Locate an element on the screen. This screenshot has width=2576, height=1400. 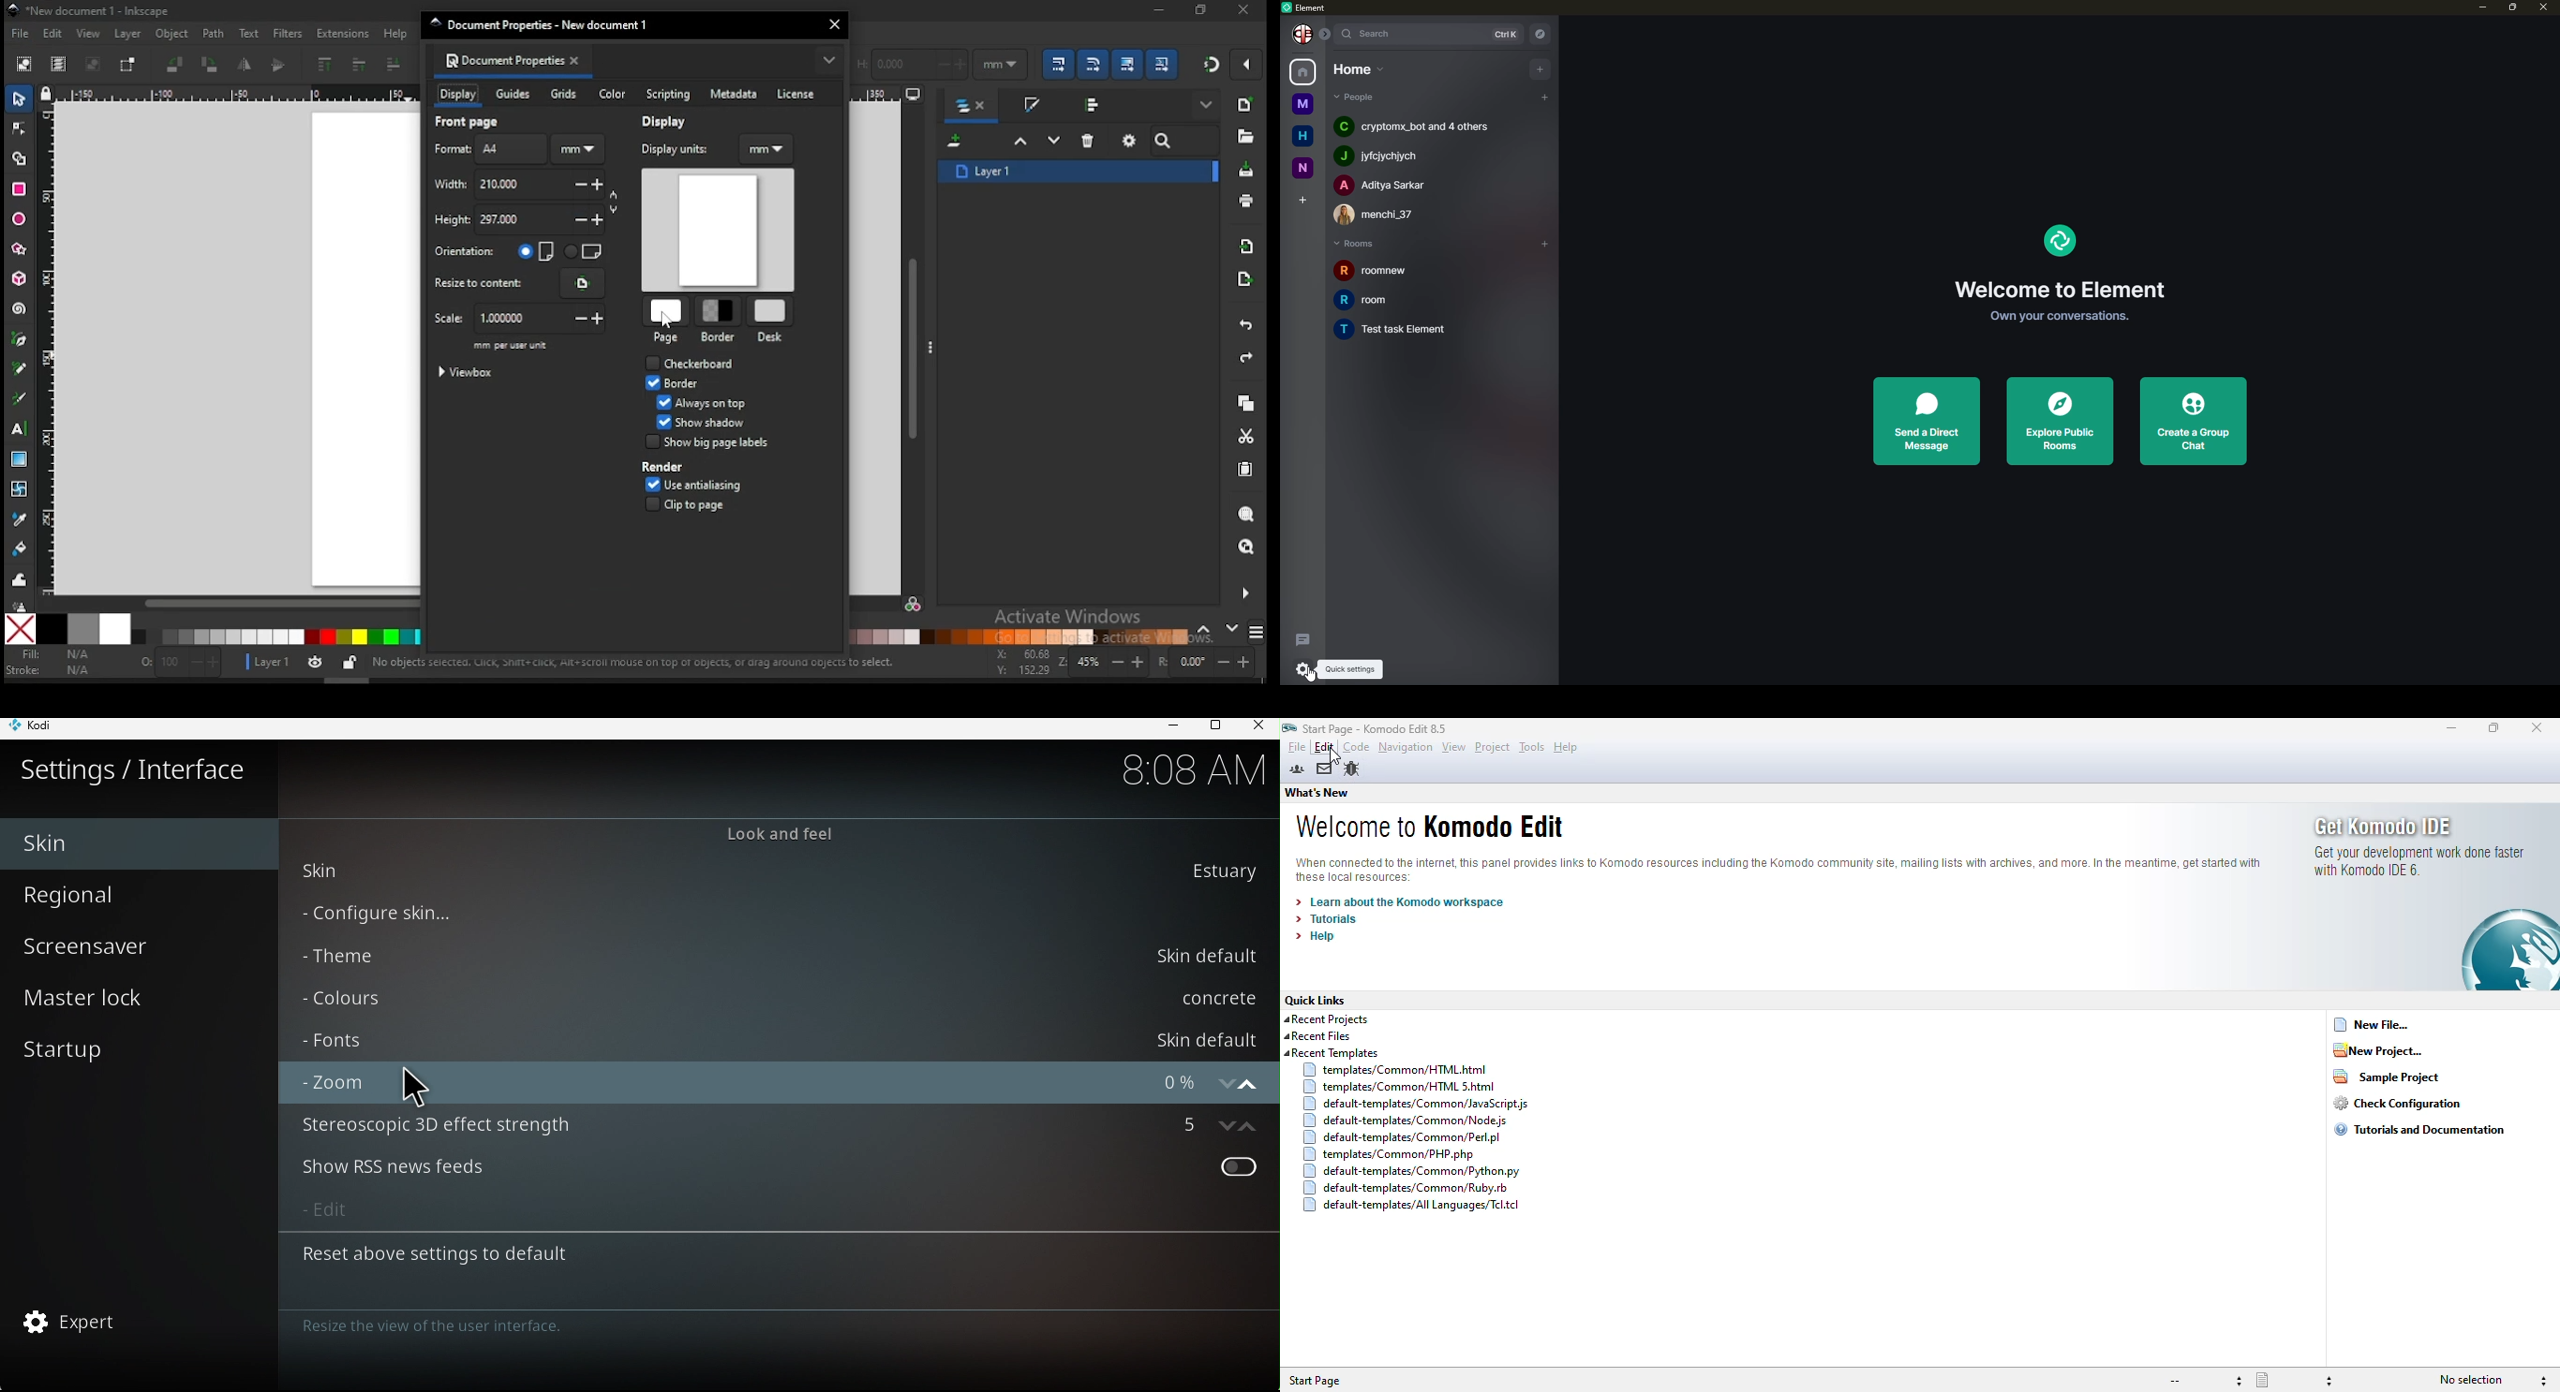
snap options is located at coordinates (1249, 64).